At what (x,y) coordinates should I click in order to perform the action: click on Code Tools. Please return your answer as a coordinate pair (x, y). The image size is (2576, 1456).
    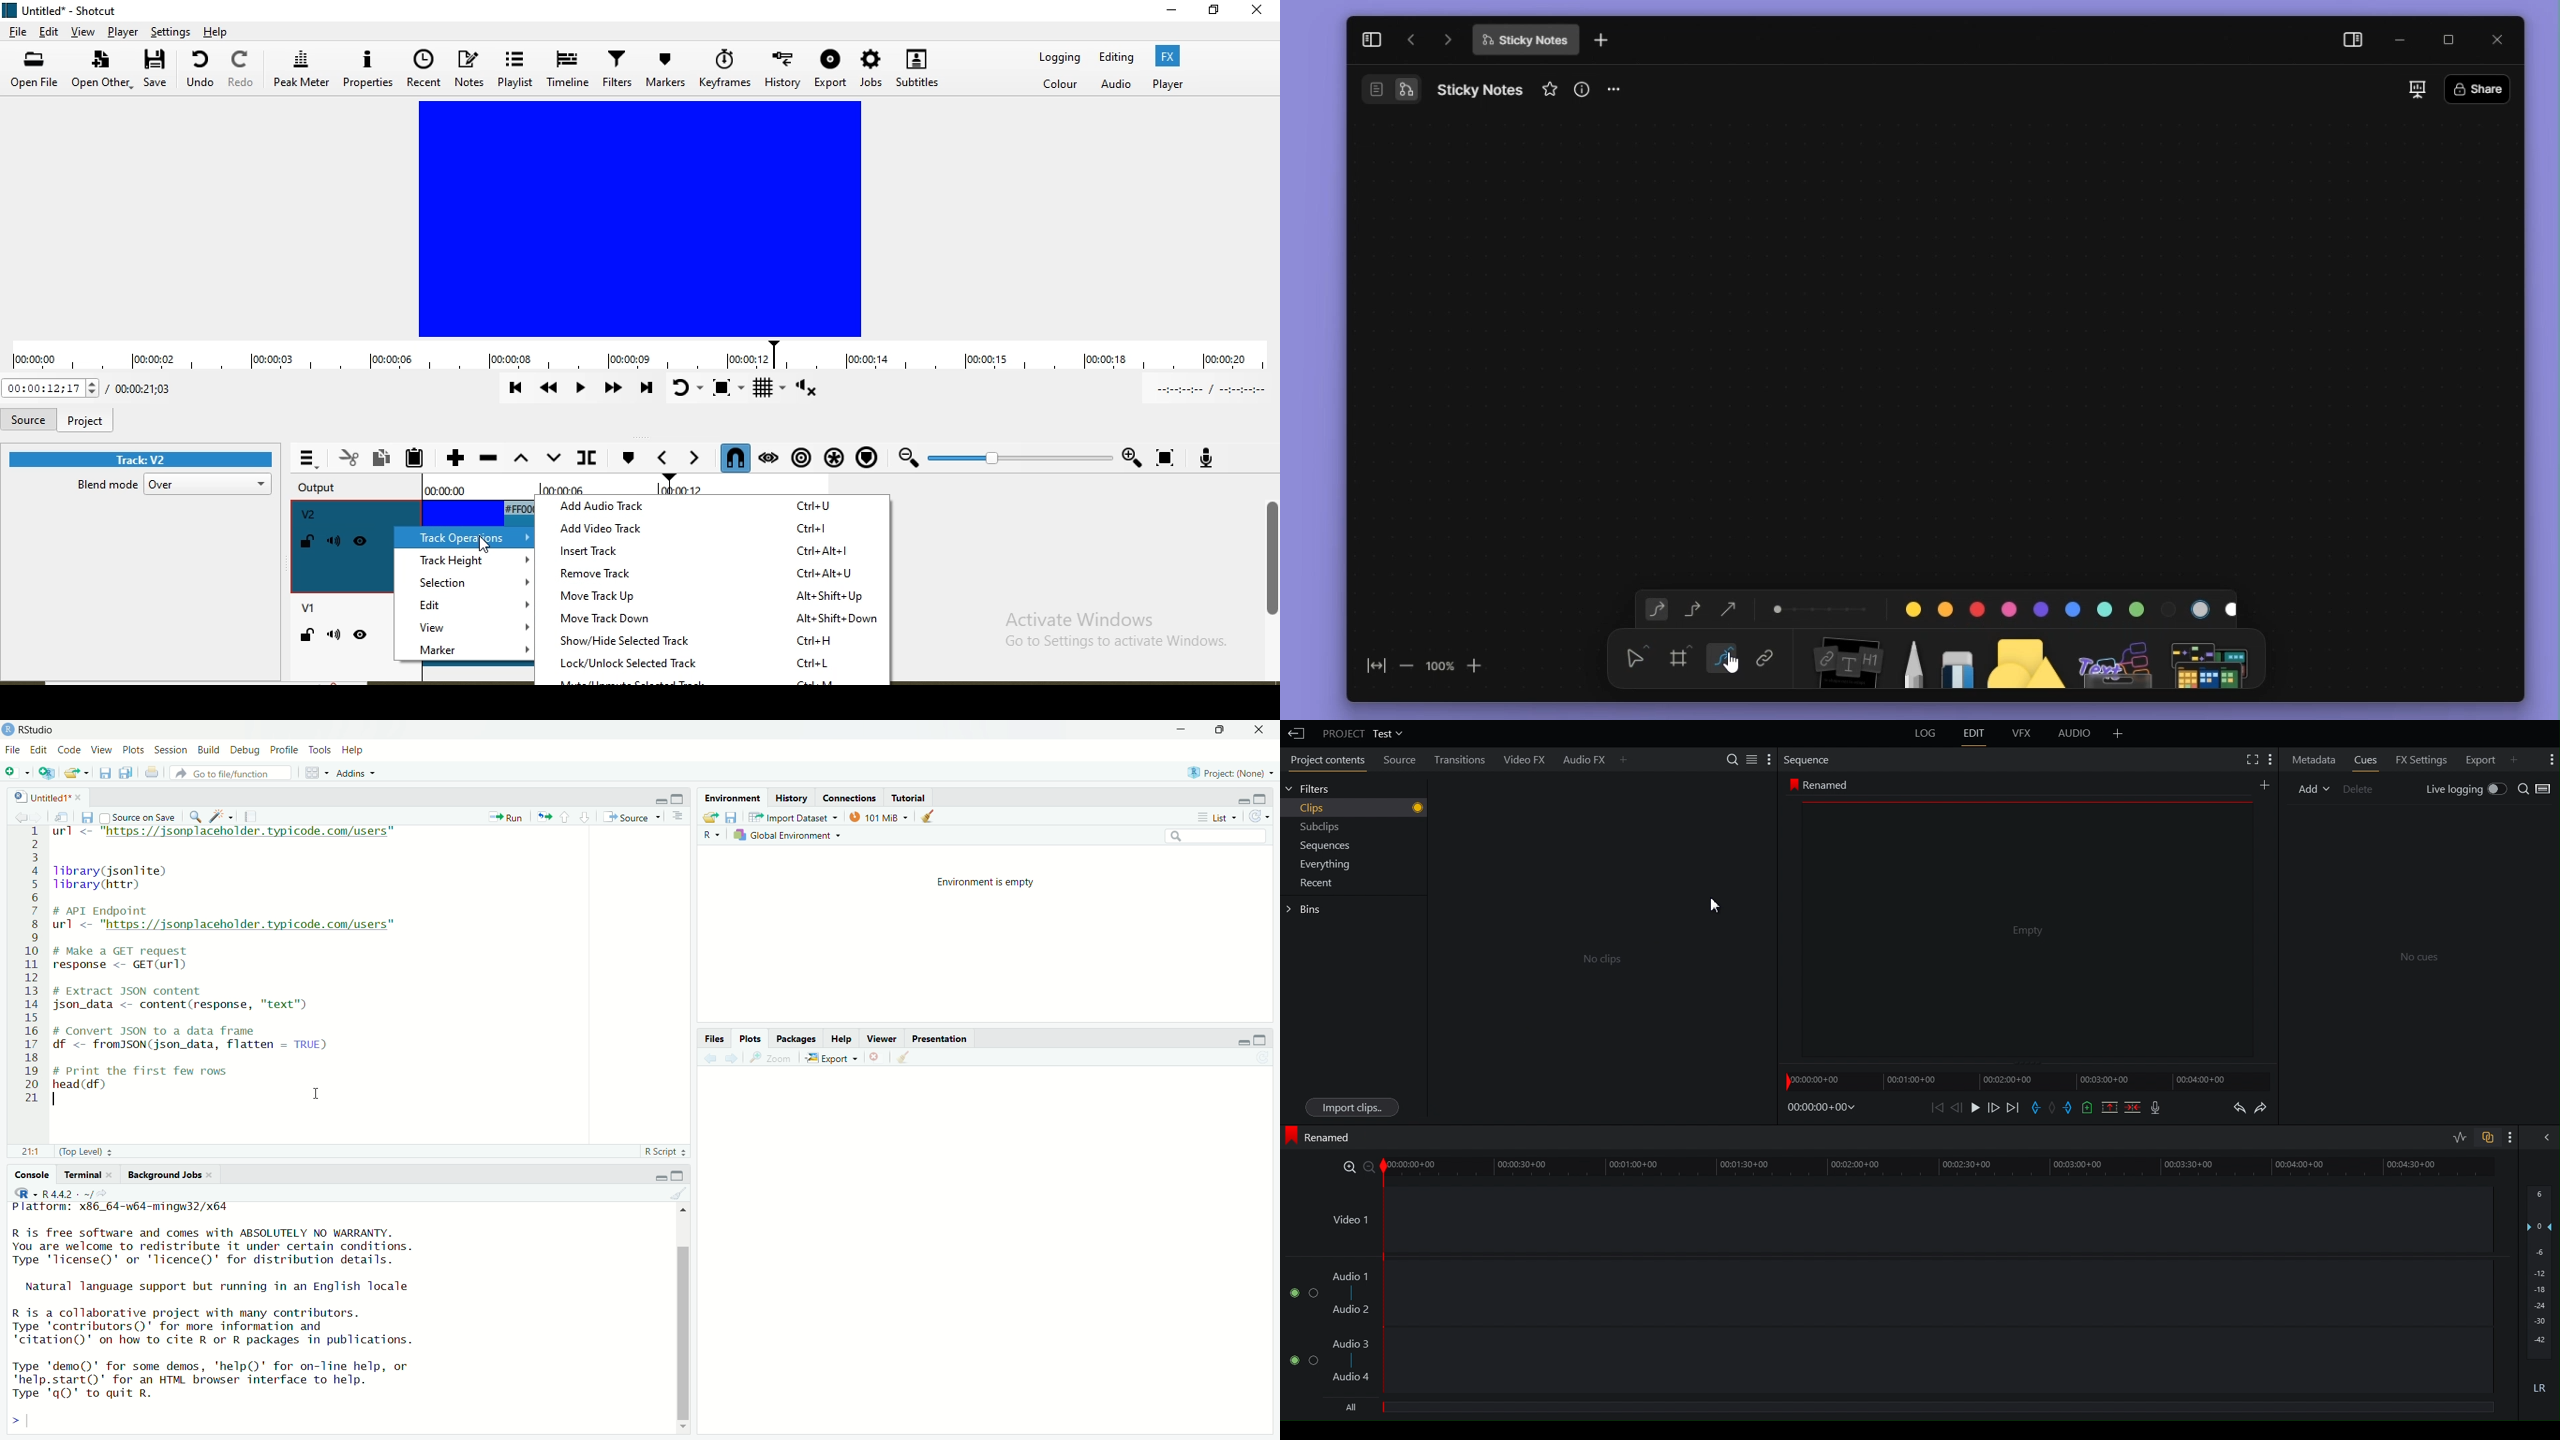
    Looking at the image, I should click on (221, 817).